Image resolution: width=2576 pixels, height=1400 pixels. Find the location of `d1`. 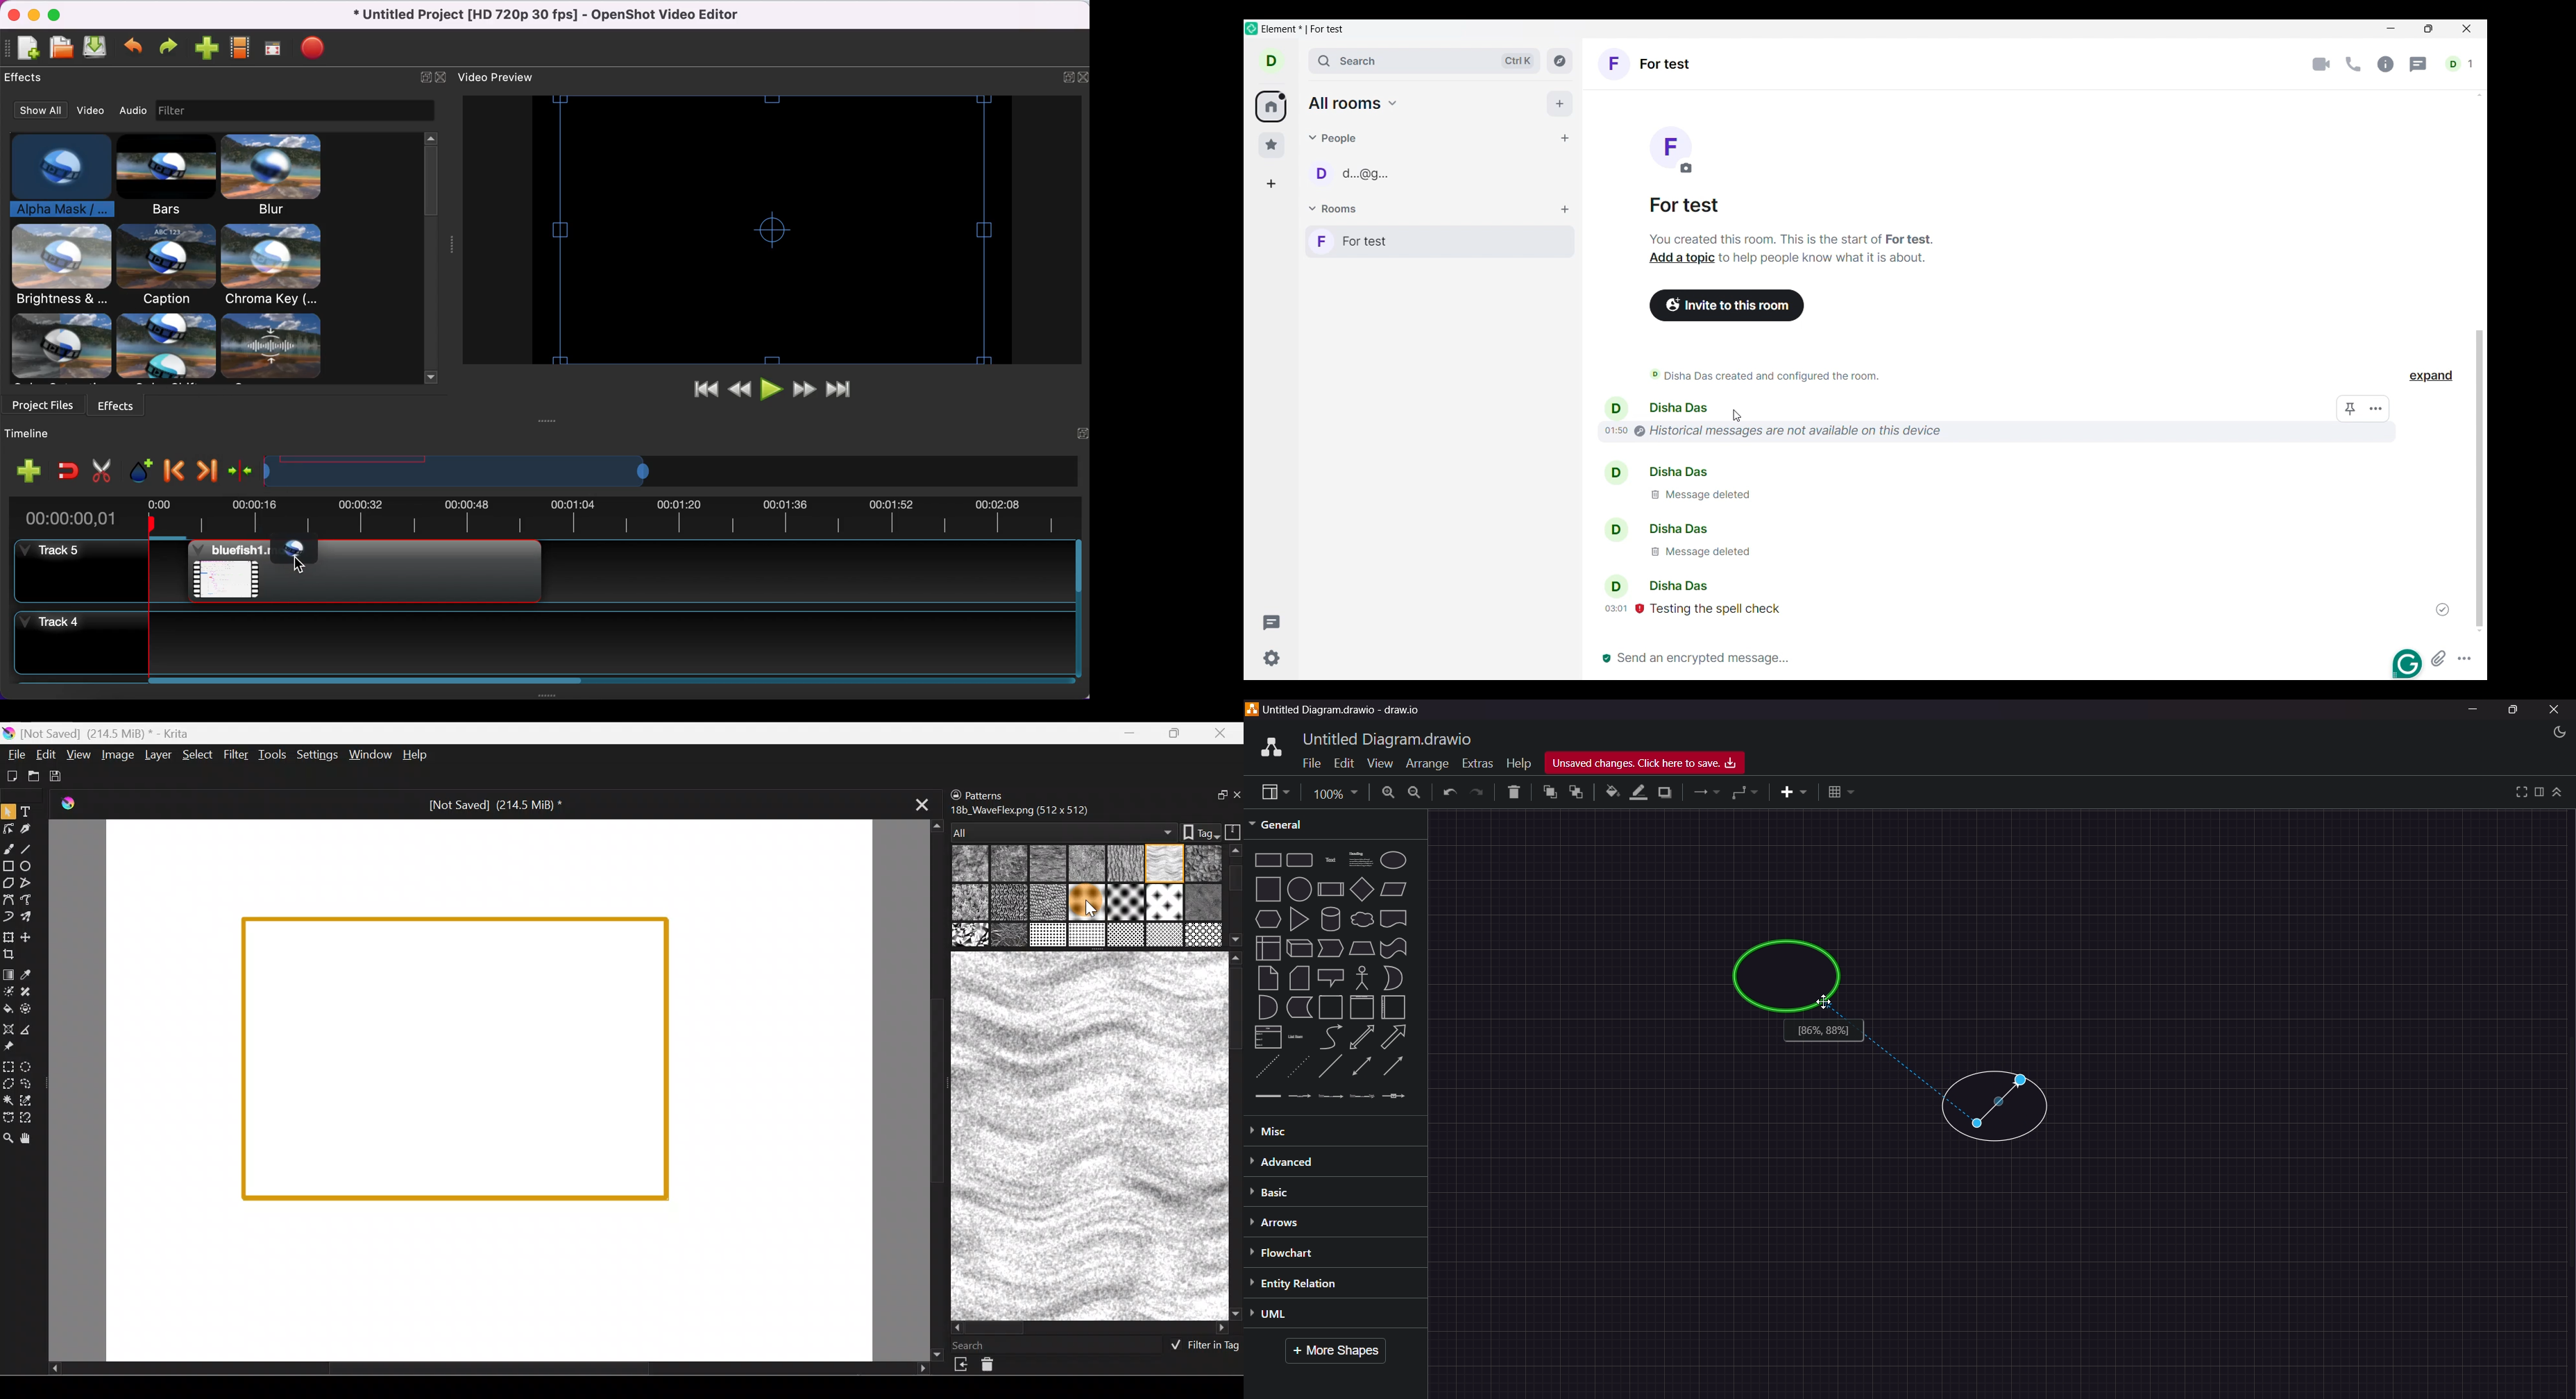

d1 is located at coordinates (2461, 64).